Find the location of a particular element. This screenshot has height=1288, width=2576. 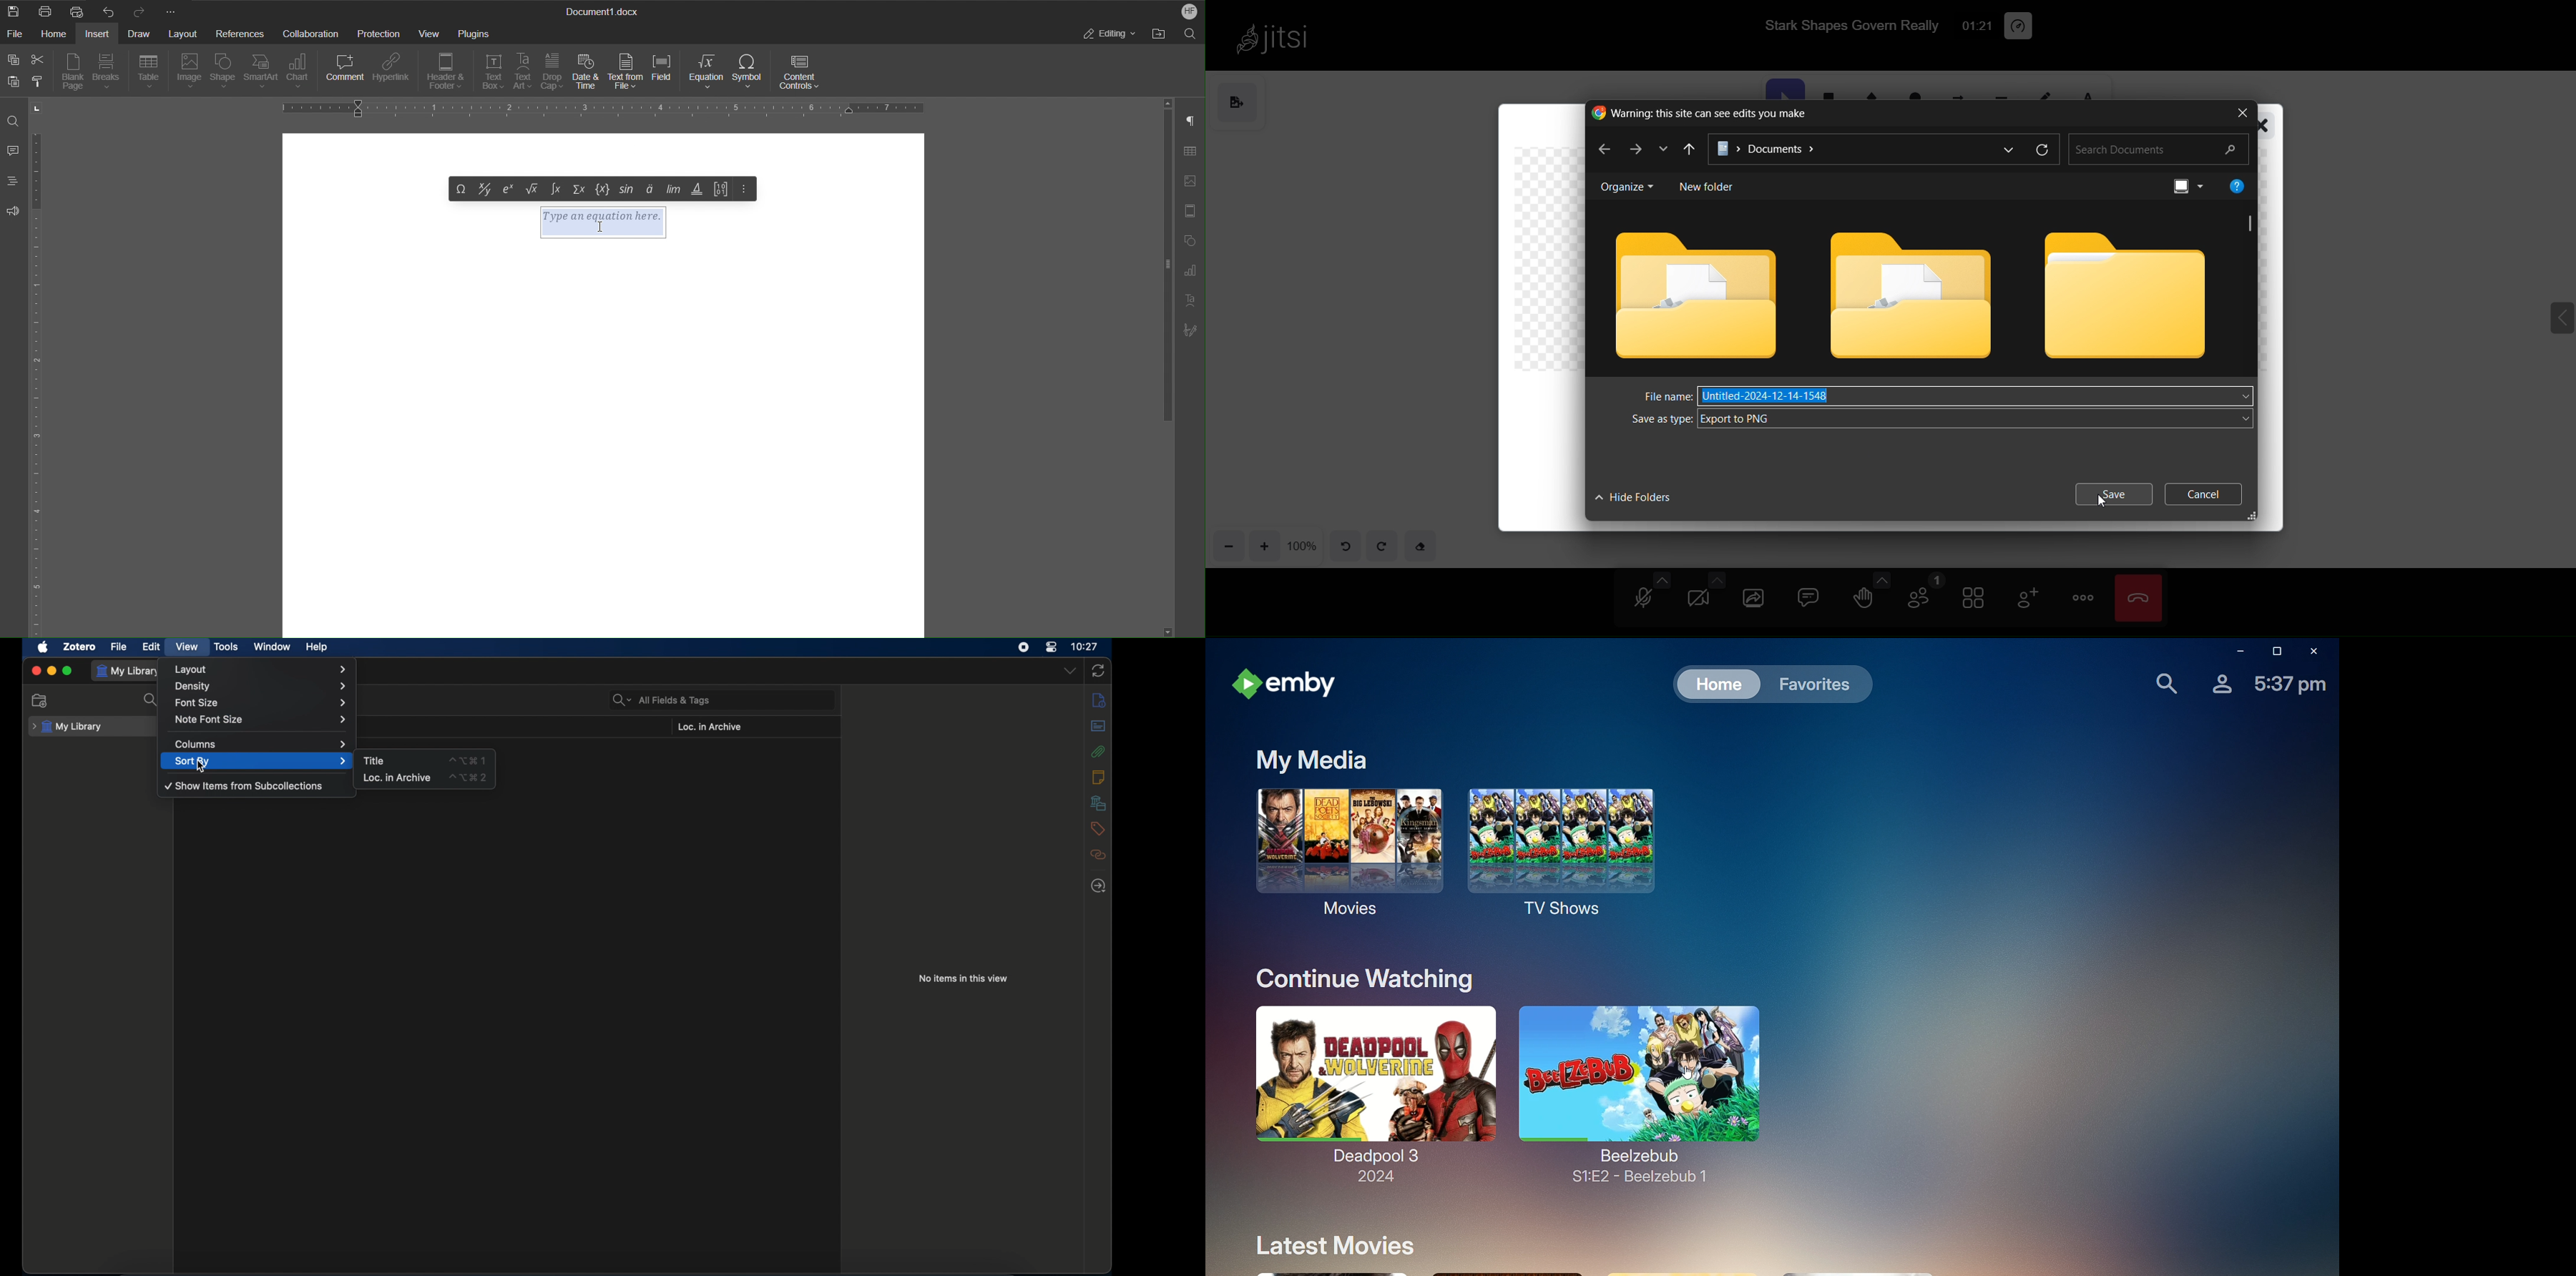

Header & Footer is located at coordinates (447, 72).